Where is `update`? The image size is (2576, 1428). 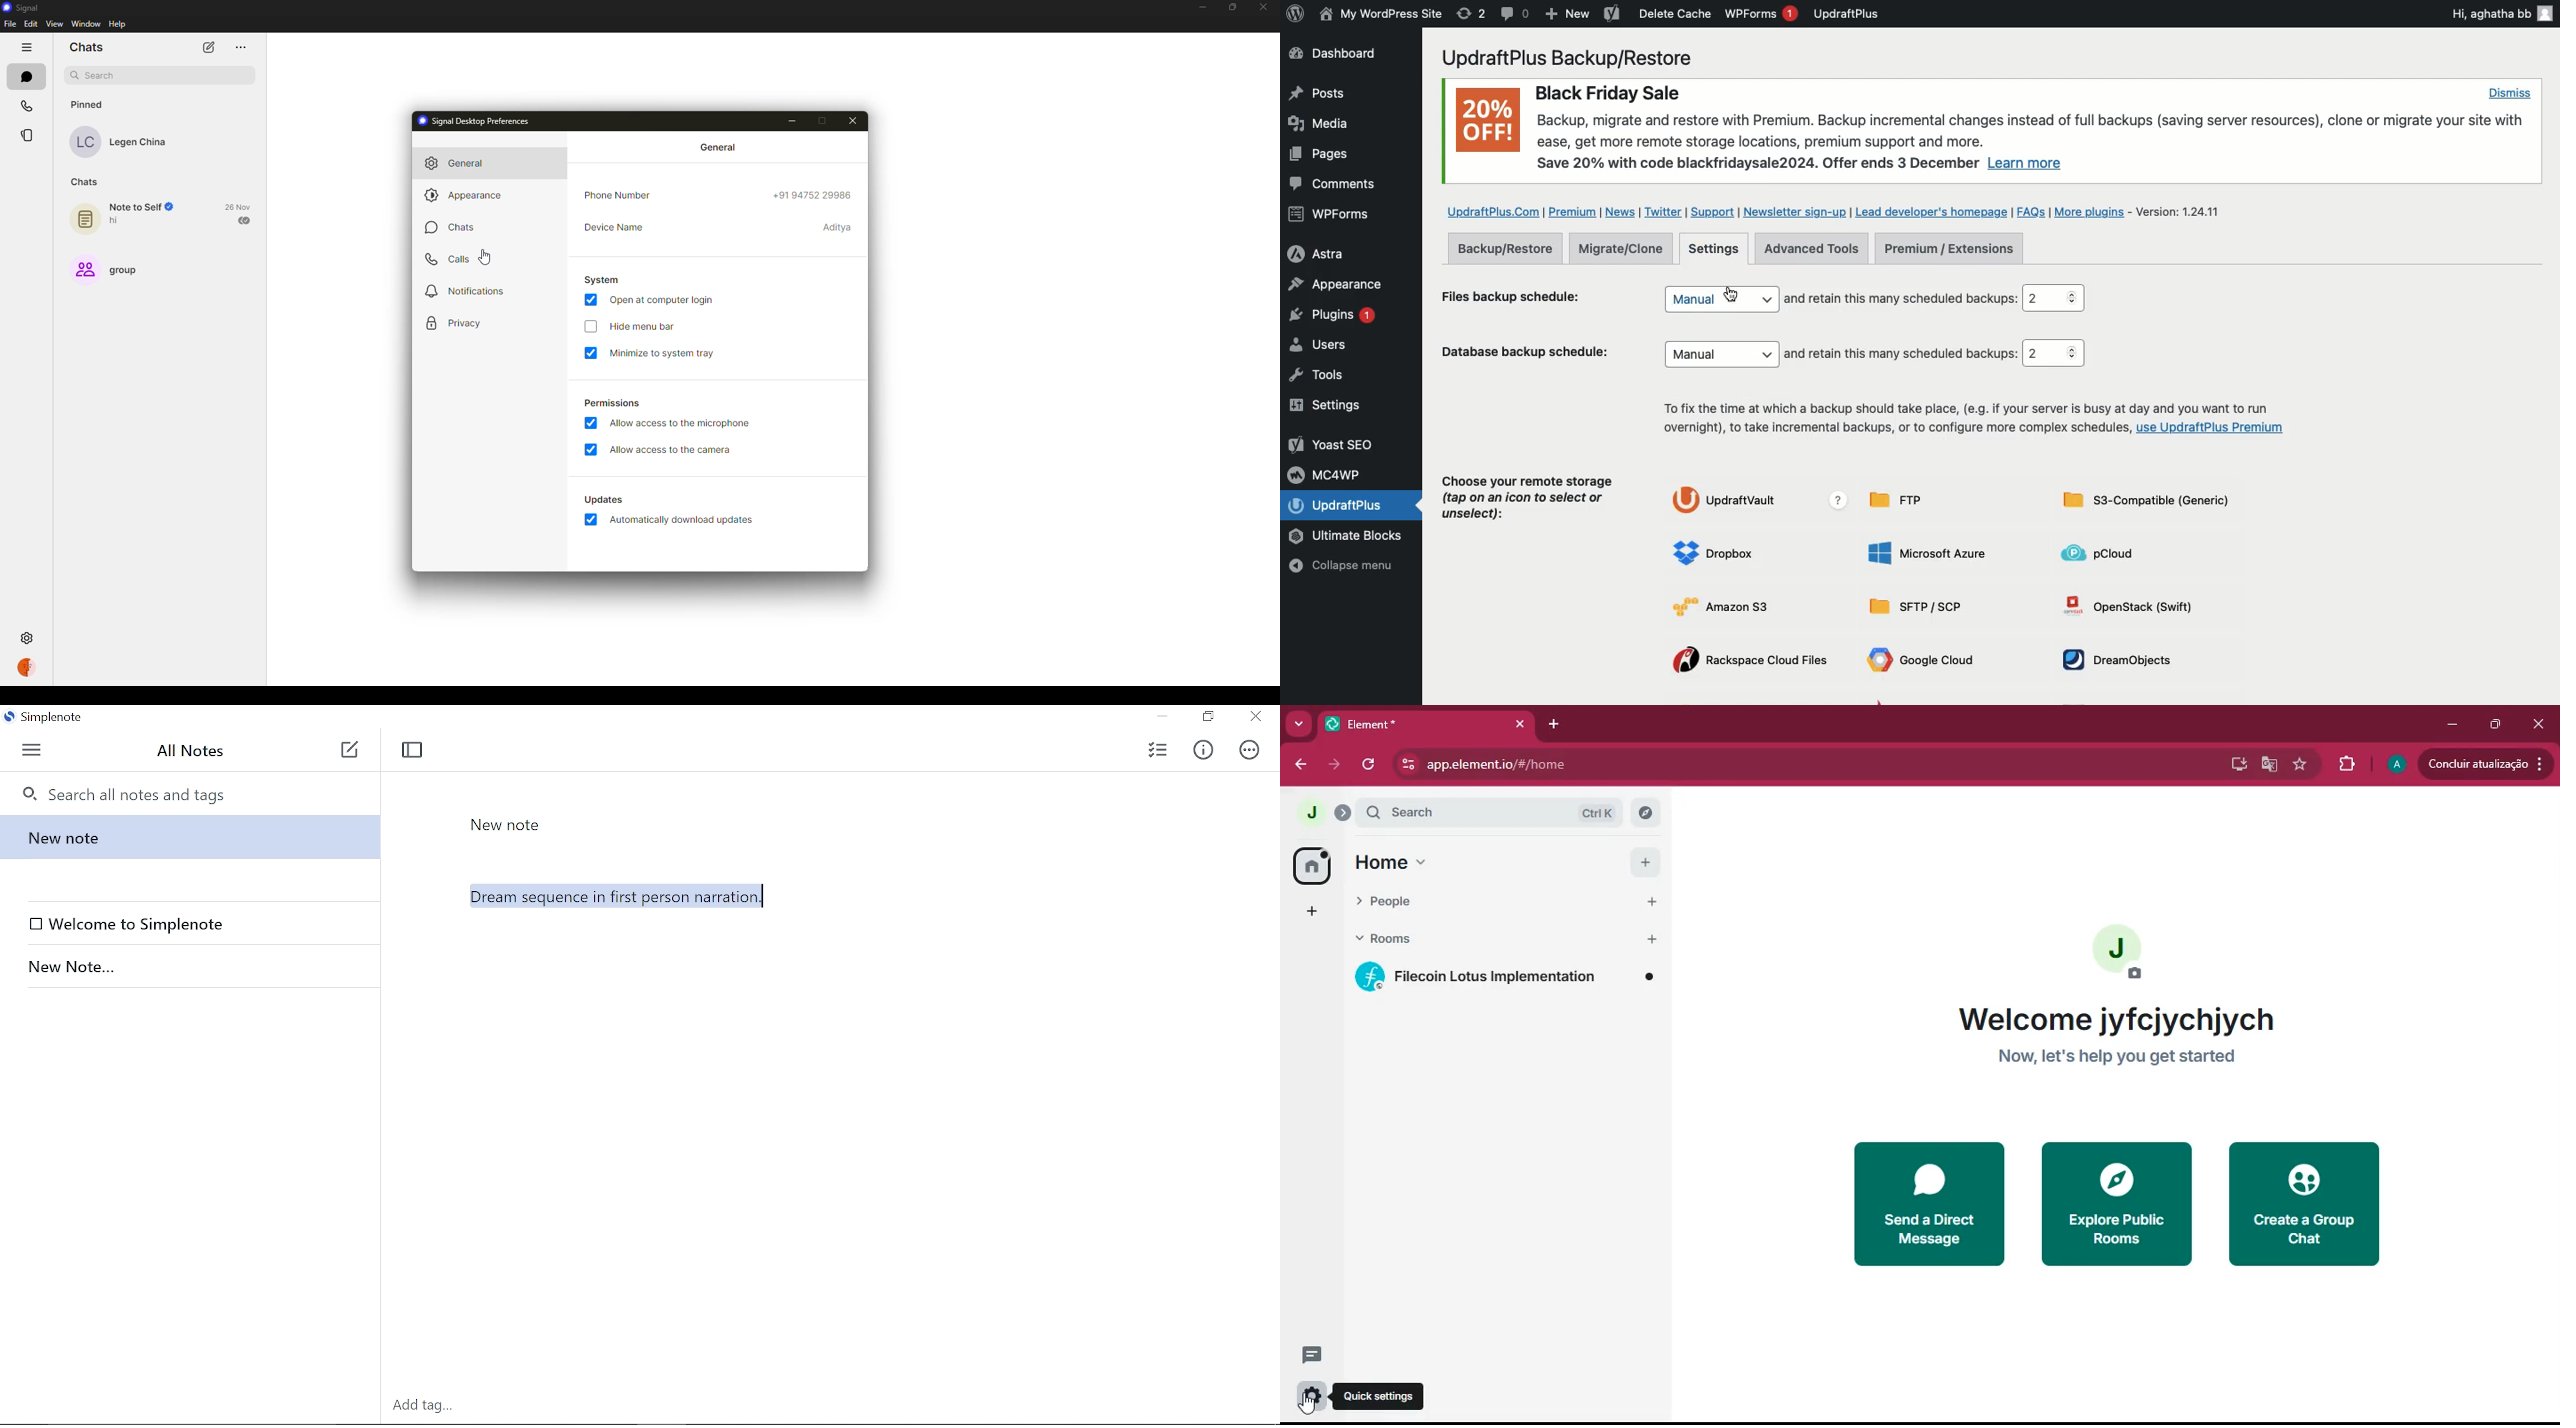
update is located at coordinates (2485, 762).